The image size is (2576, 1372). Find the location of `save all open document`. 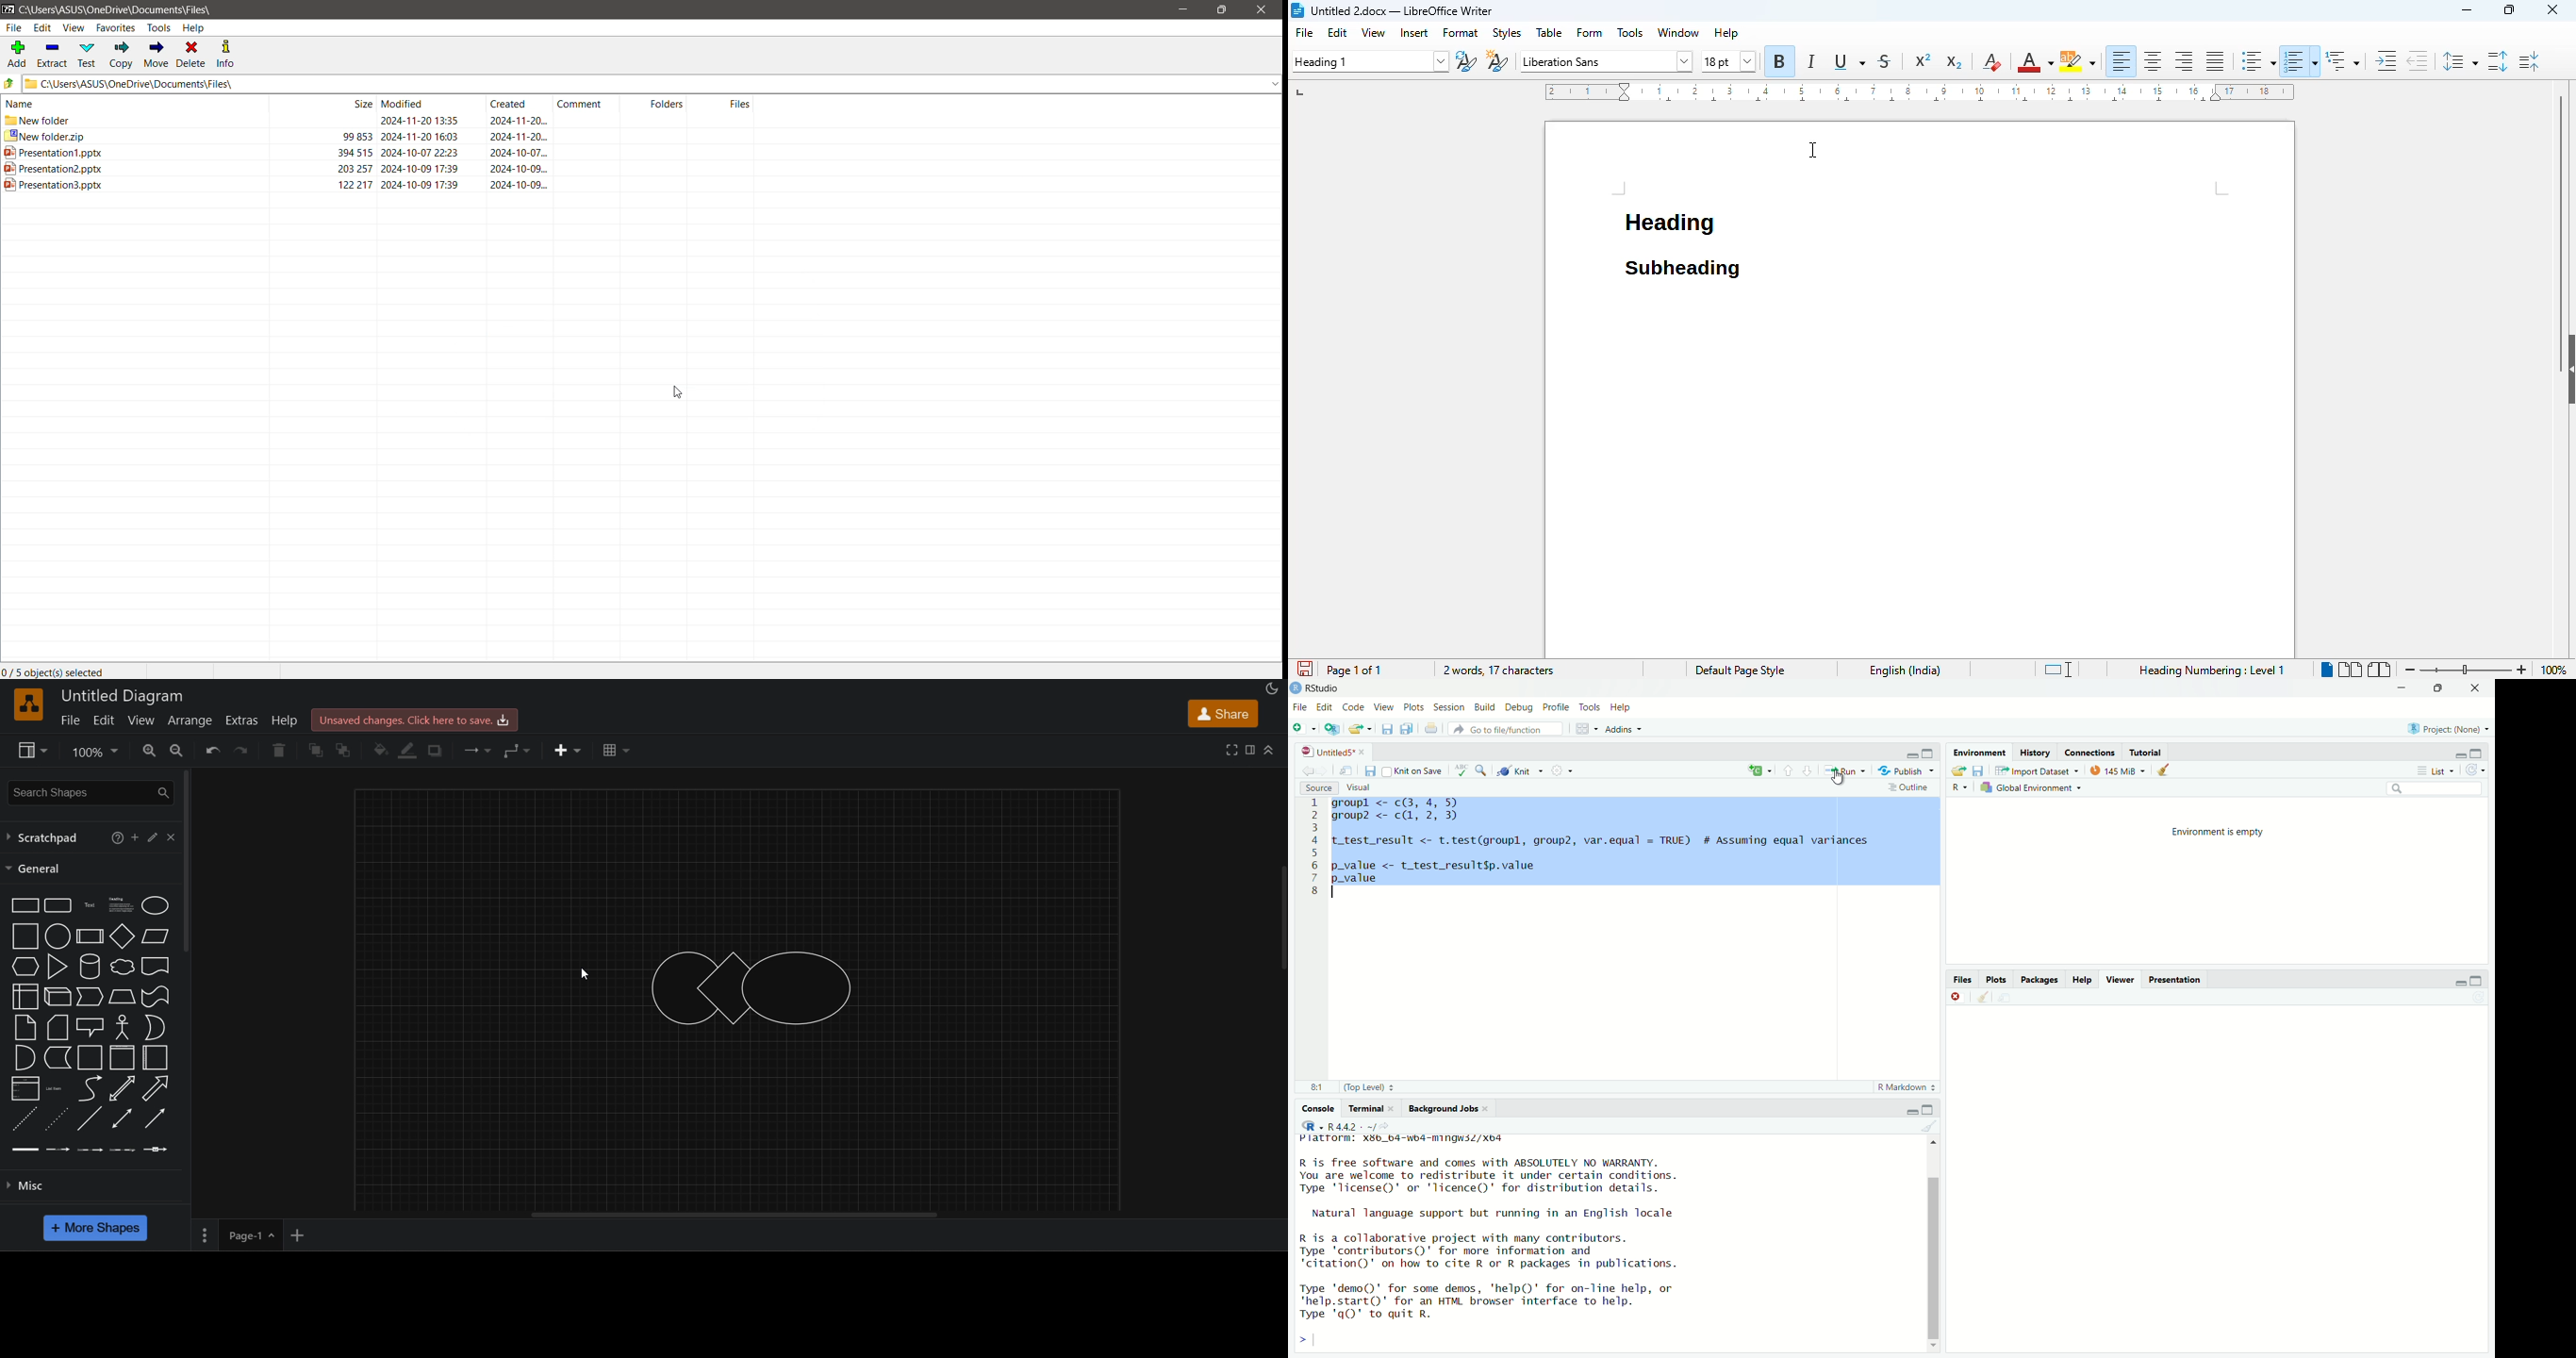

save all open document is located at coordinates (1405, 727).